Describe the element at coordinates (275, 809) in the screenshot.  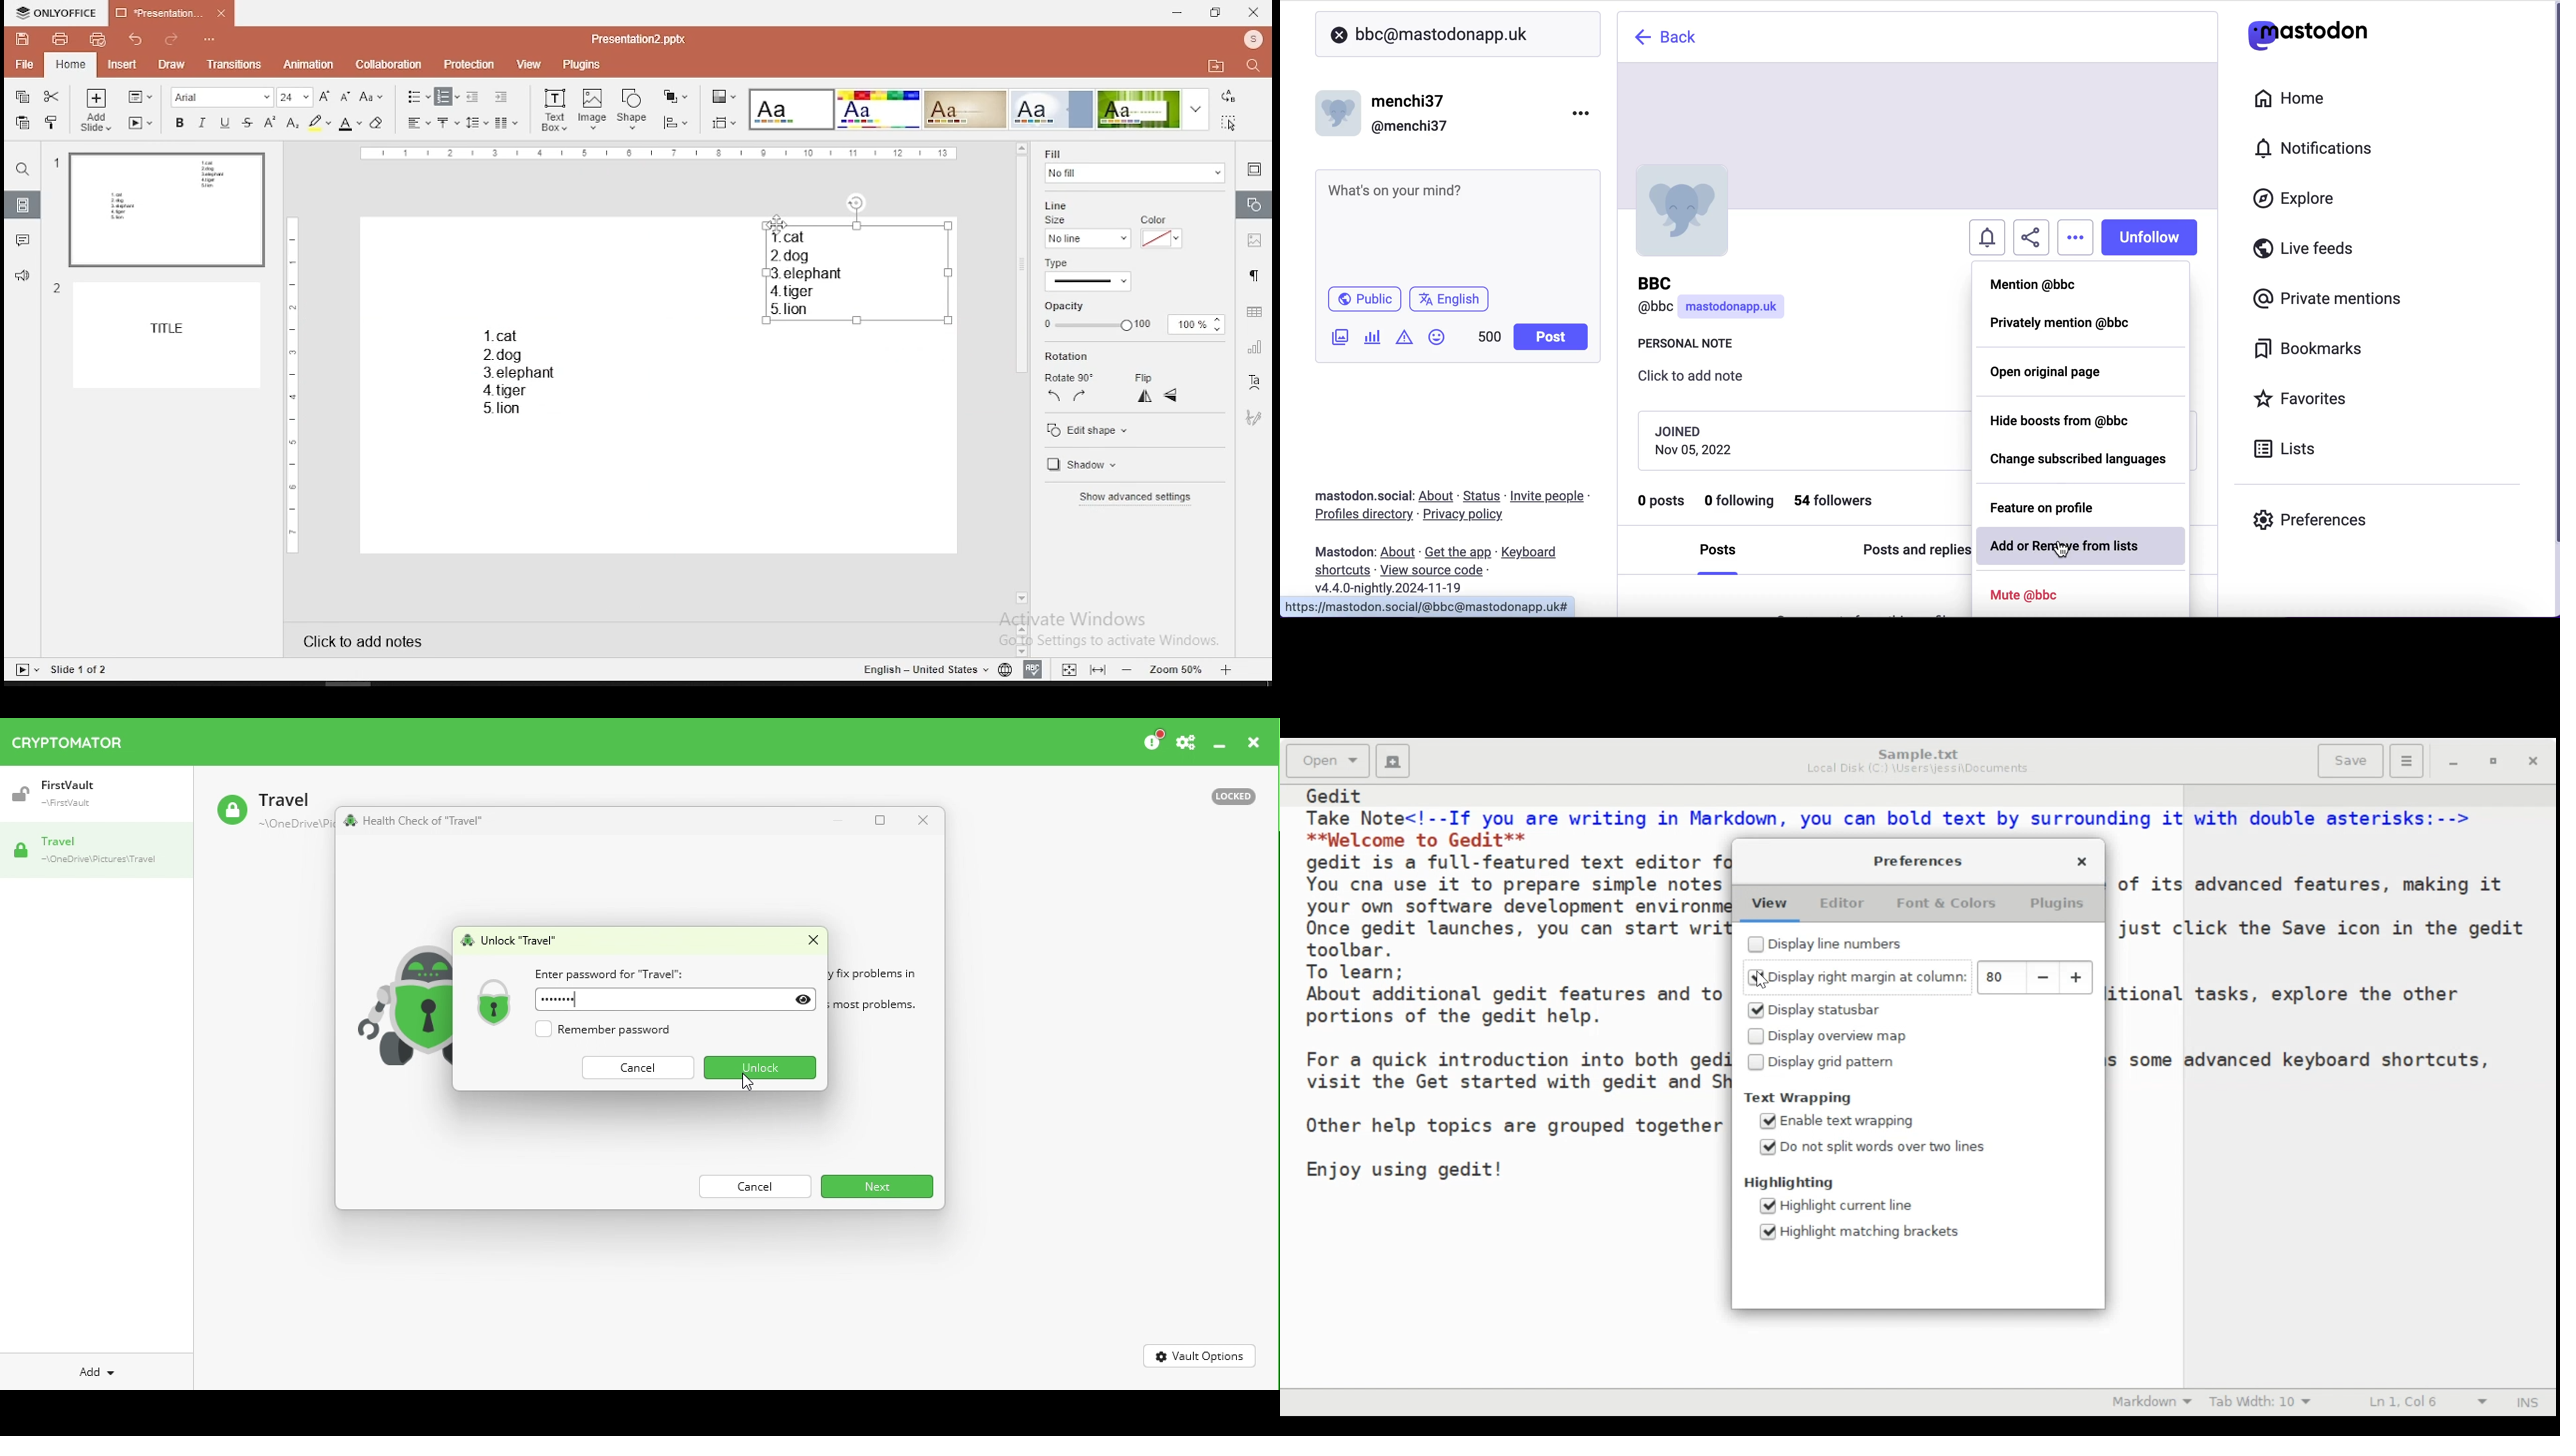
I see `Travel` at that location.